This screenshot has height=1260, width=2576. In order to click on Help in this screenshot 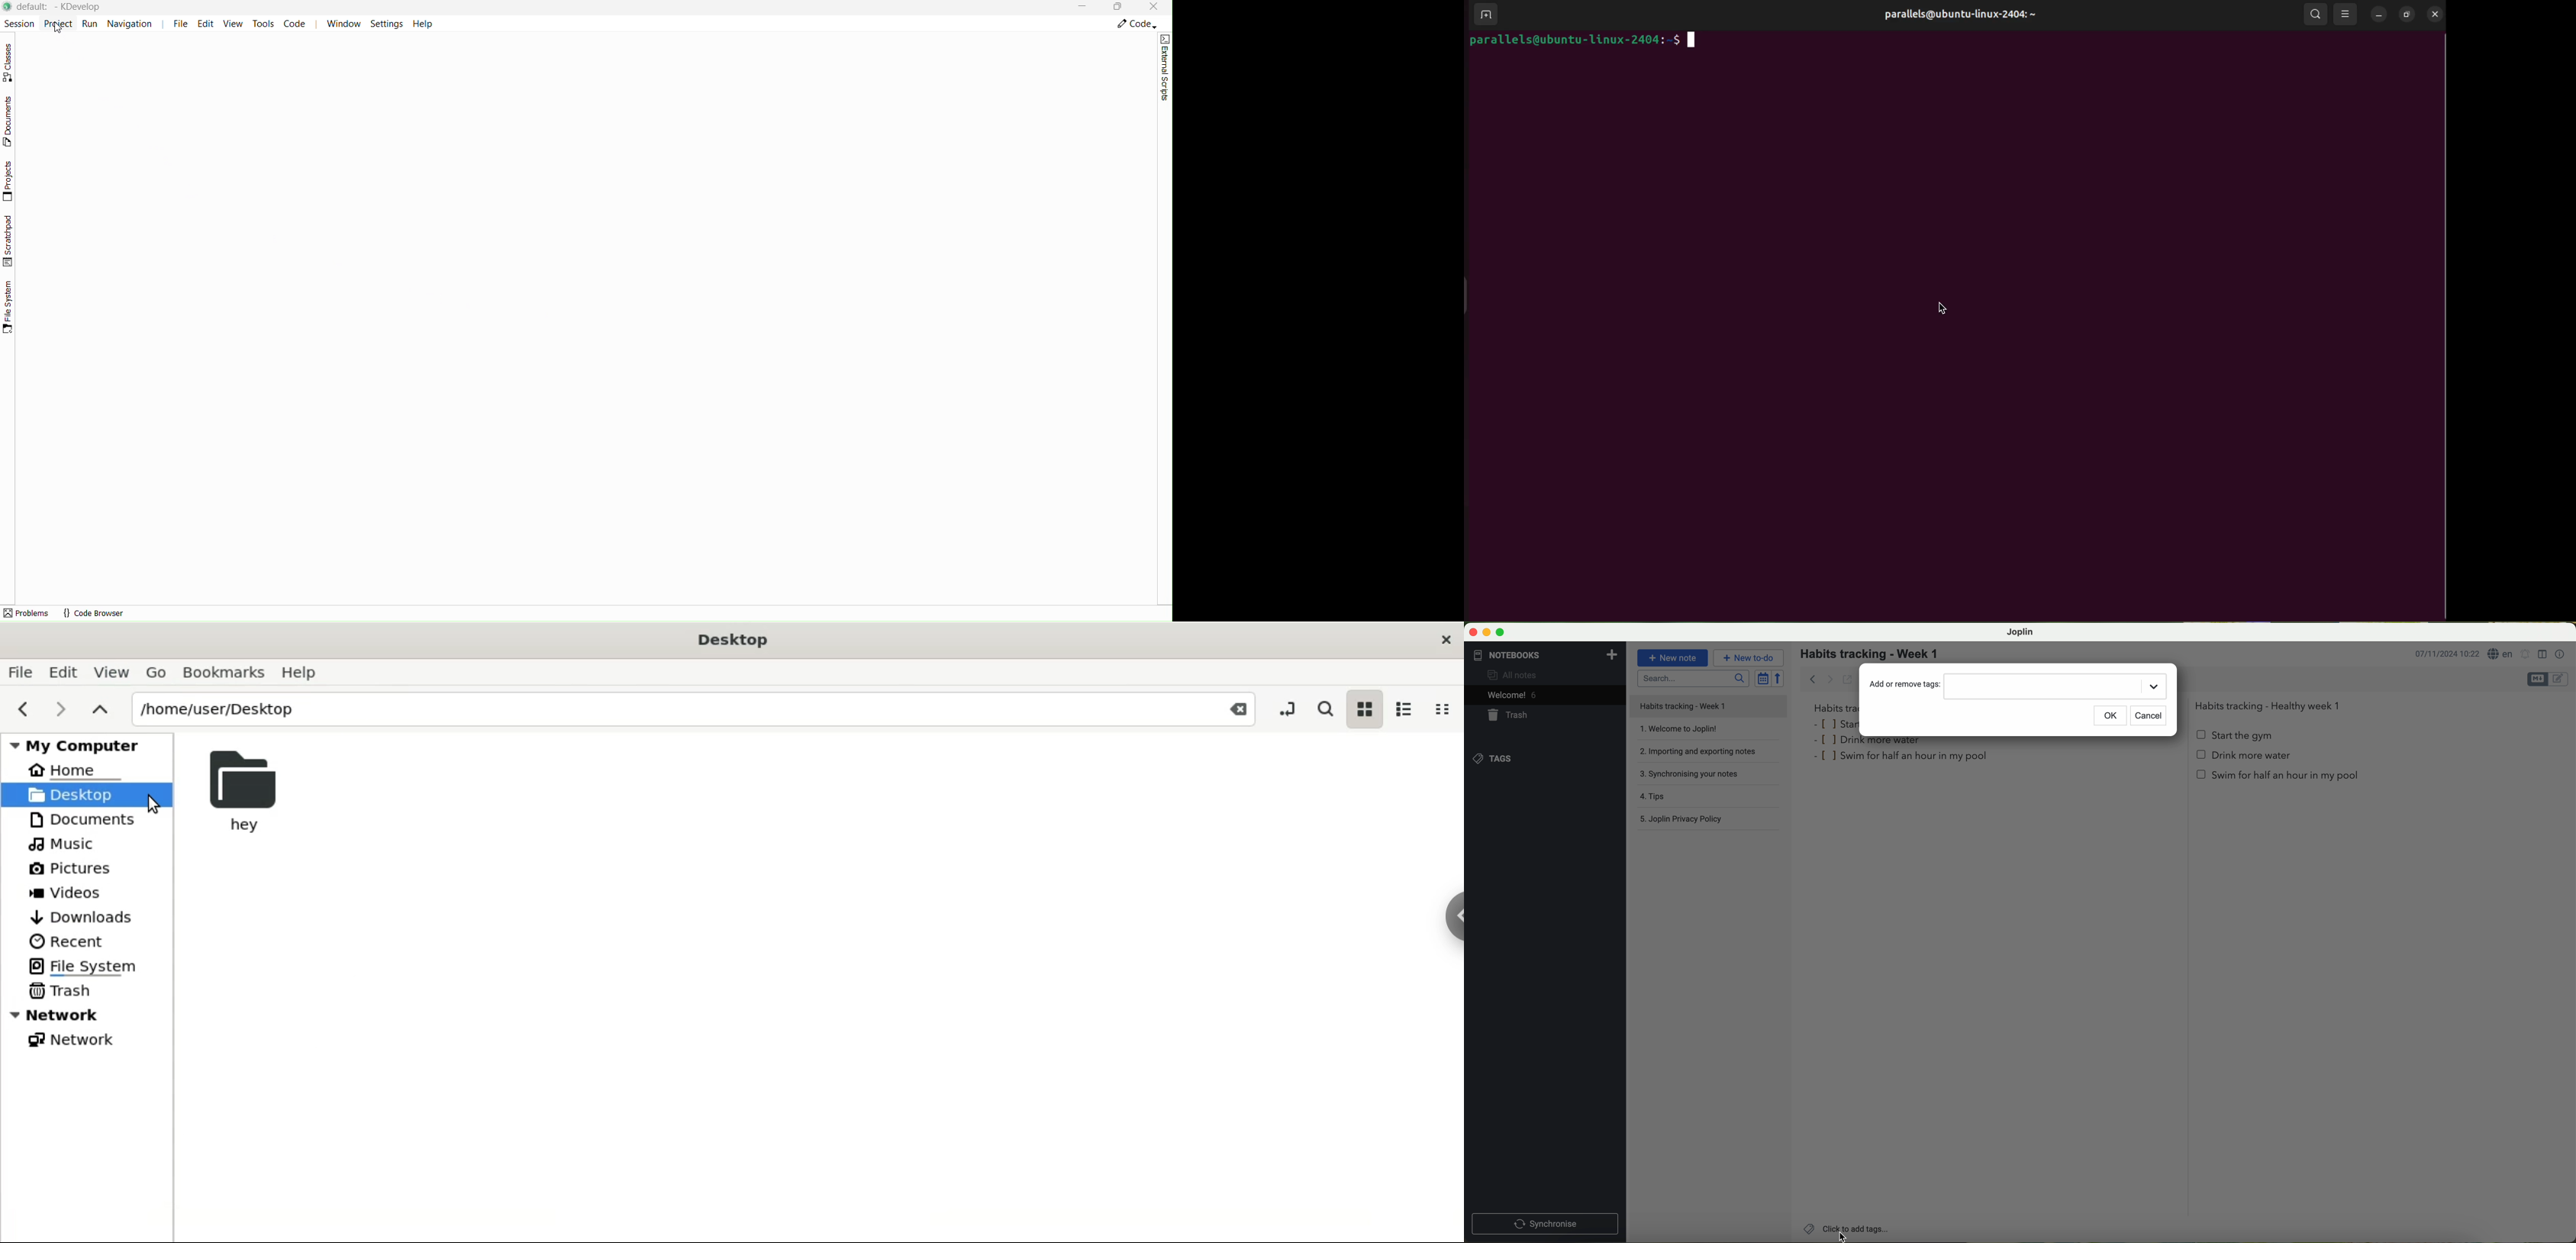, I will do `click(314, 673)`.